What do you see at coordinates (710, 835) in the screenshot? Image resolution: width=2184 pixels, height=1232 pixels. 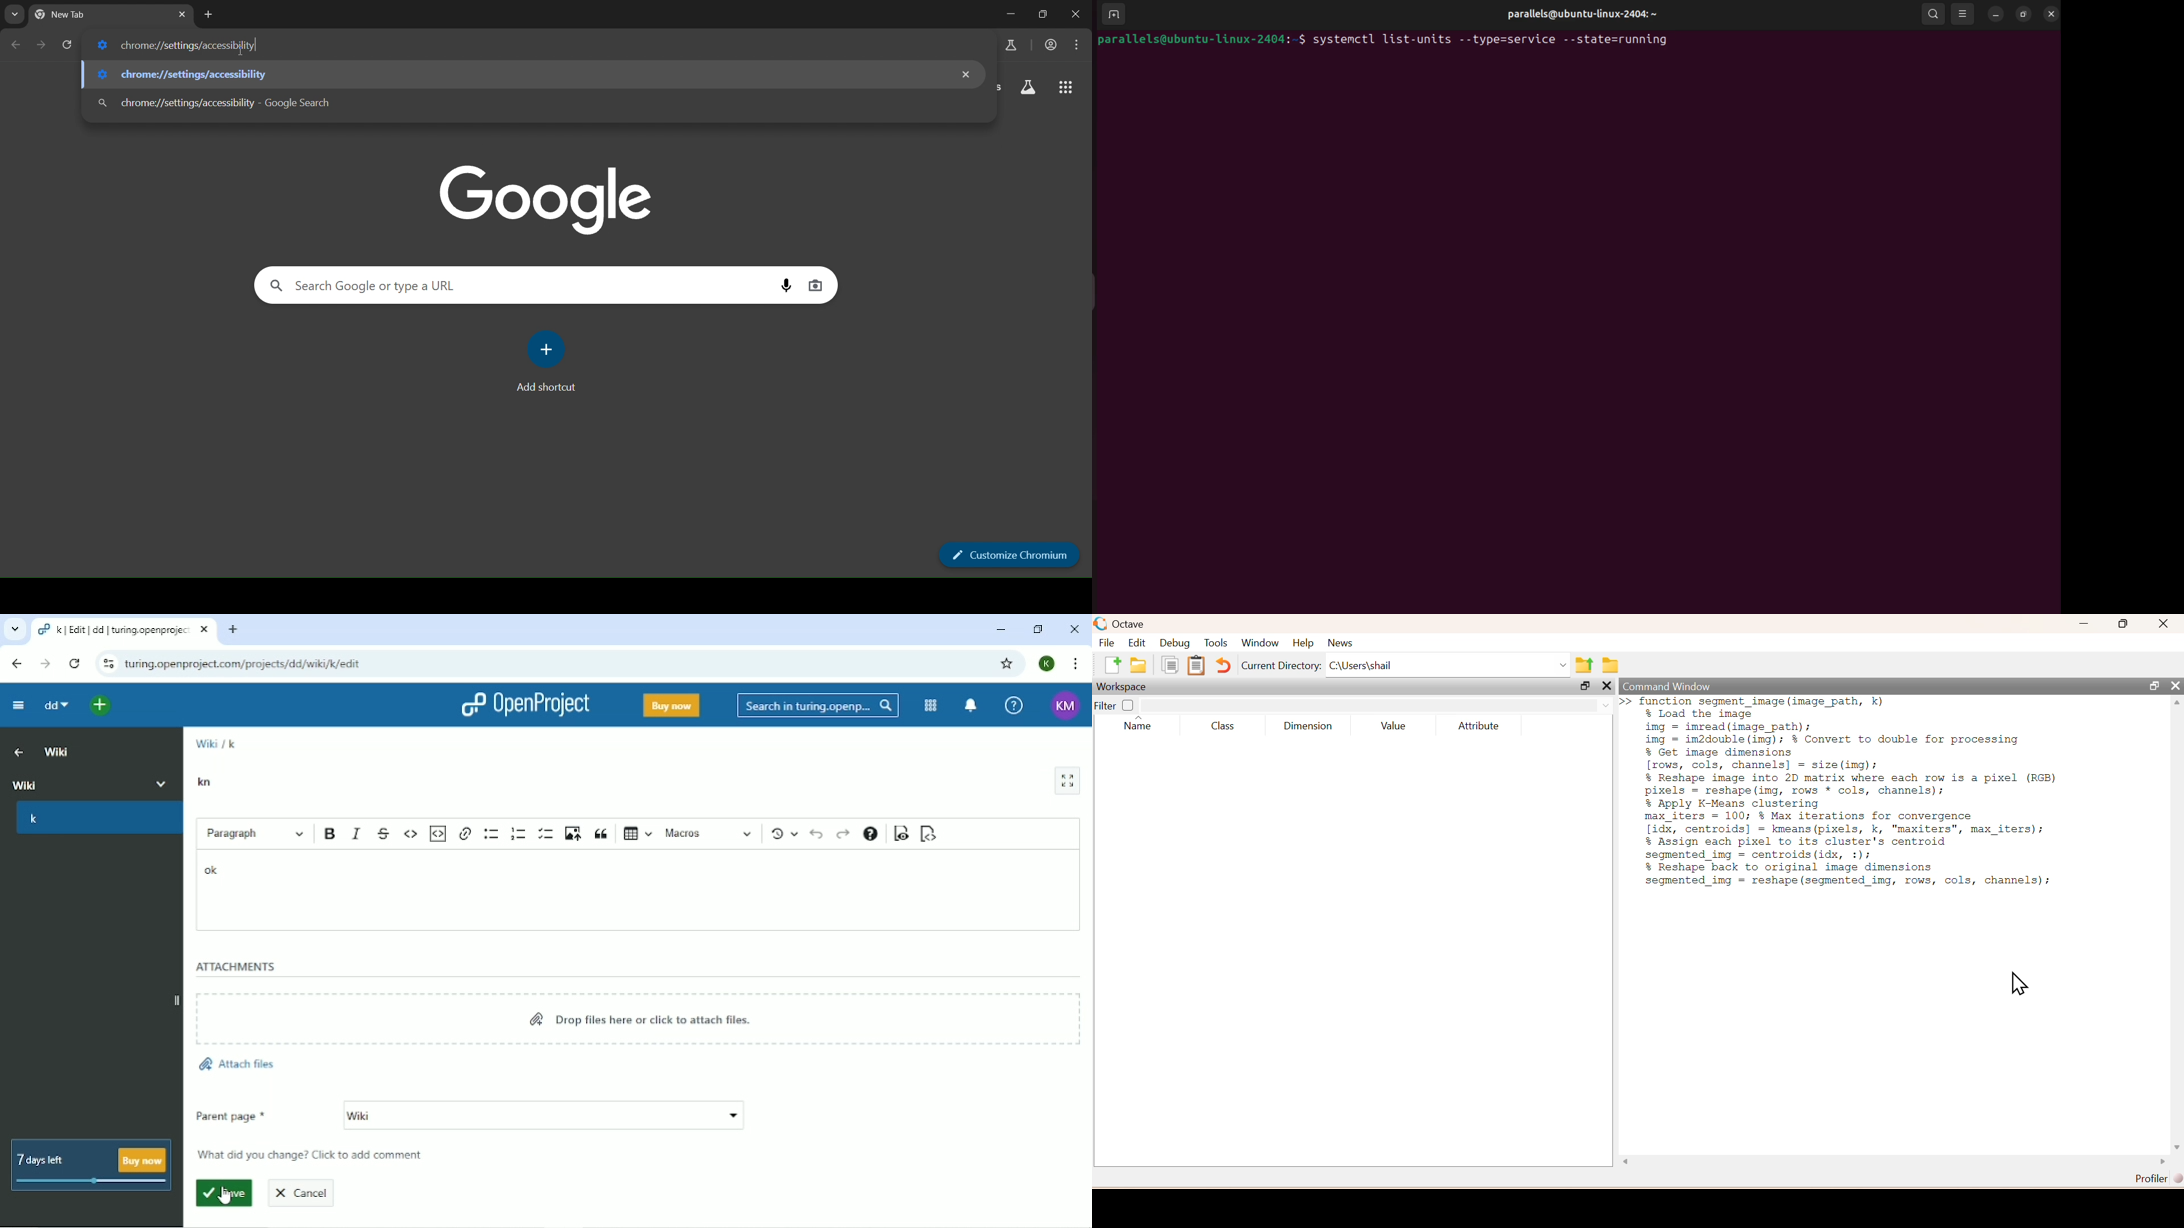 I see `Macros` at bounding box center [710, 835].